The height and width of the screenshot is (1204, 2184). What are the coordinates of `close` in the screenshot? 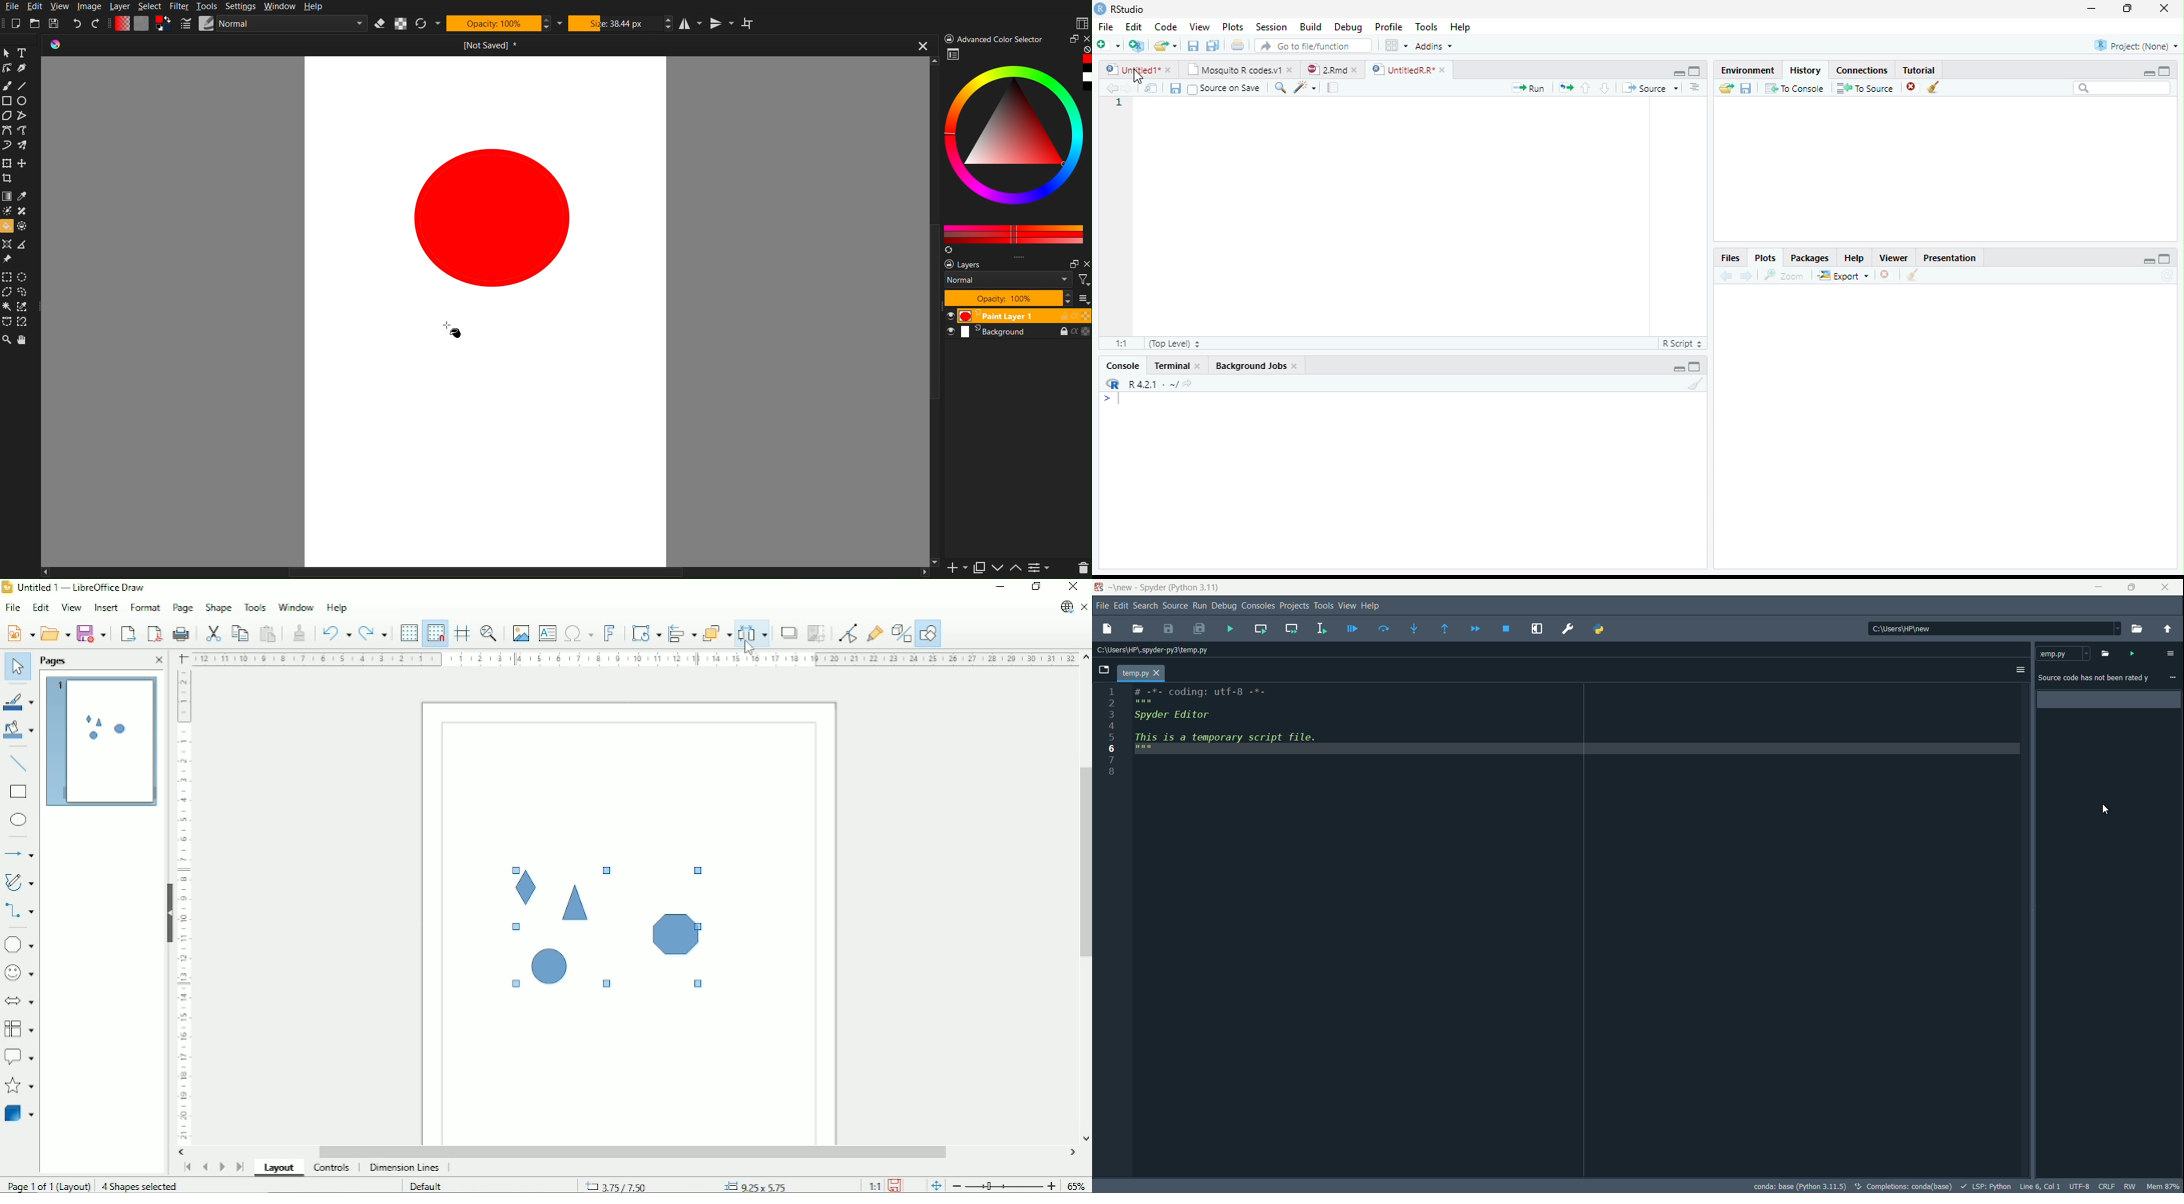 It's located at (1442, 70).